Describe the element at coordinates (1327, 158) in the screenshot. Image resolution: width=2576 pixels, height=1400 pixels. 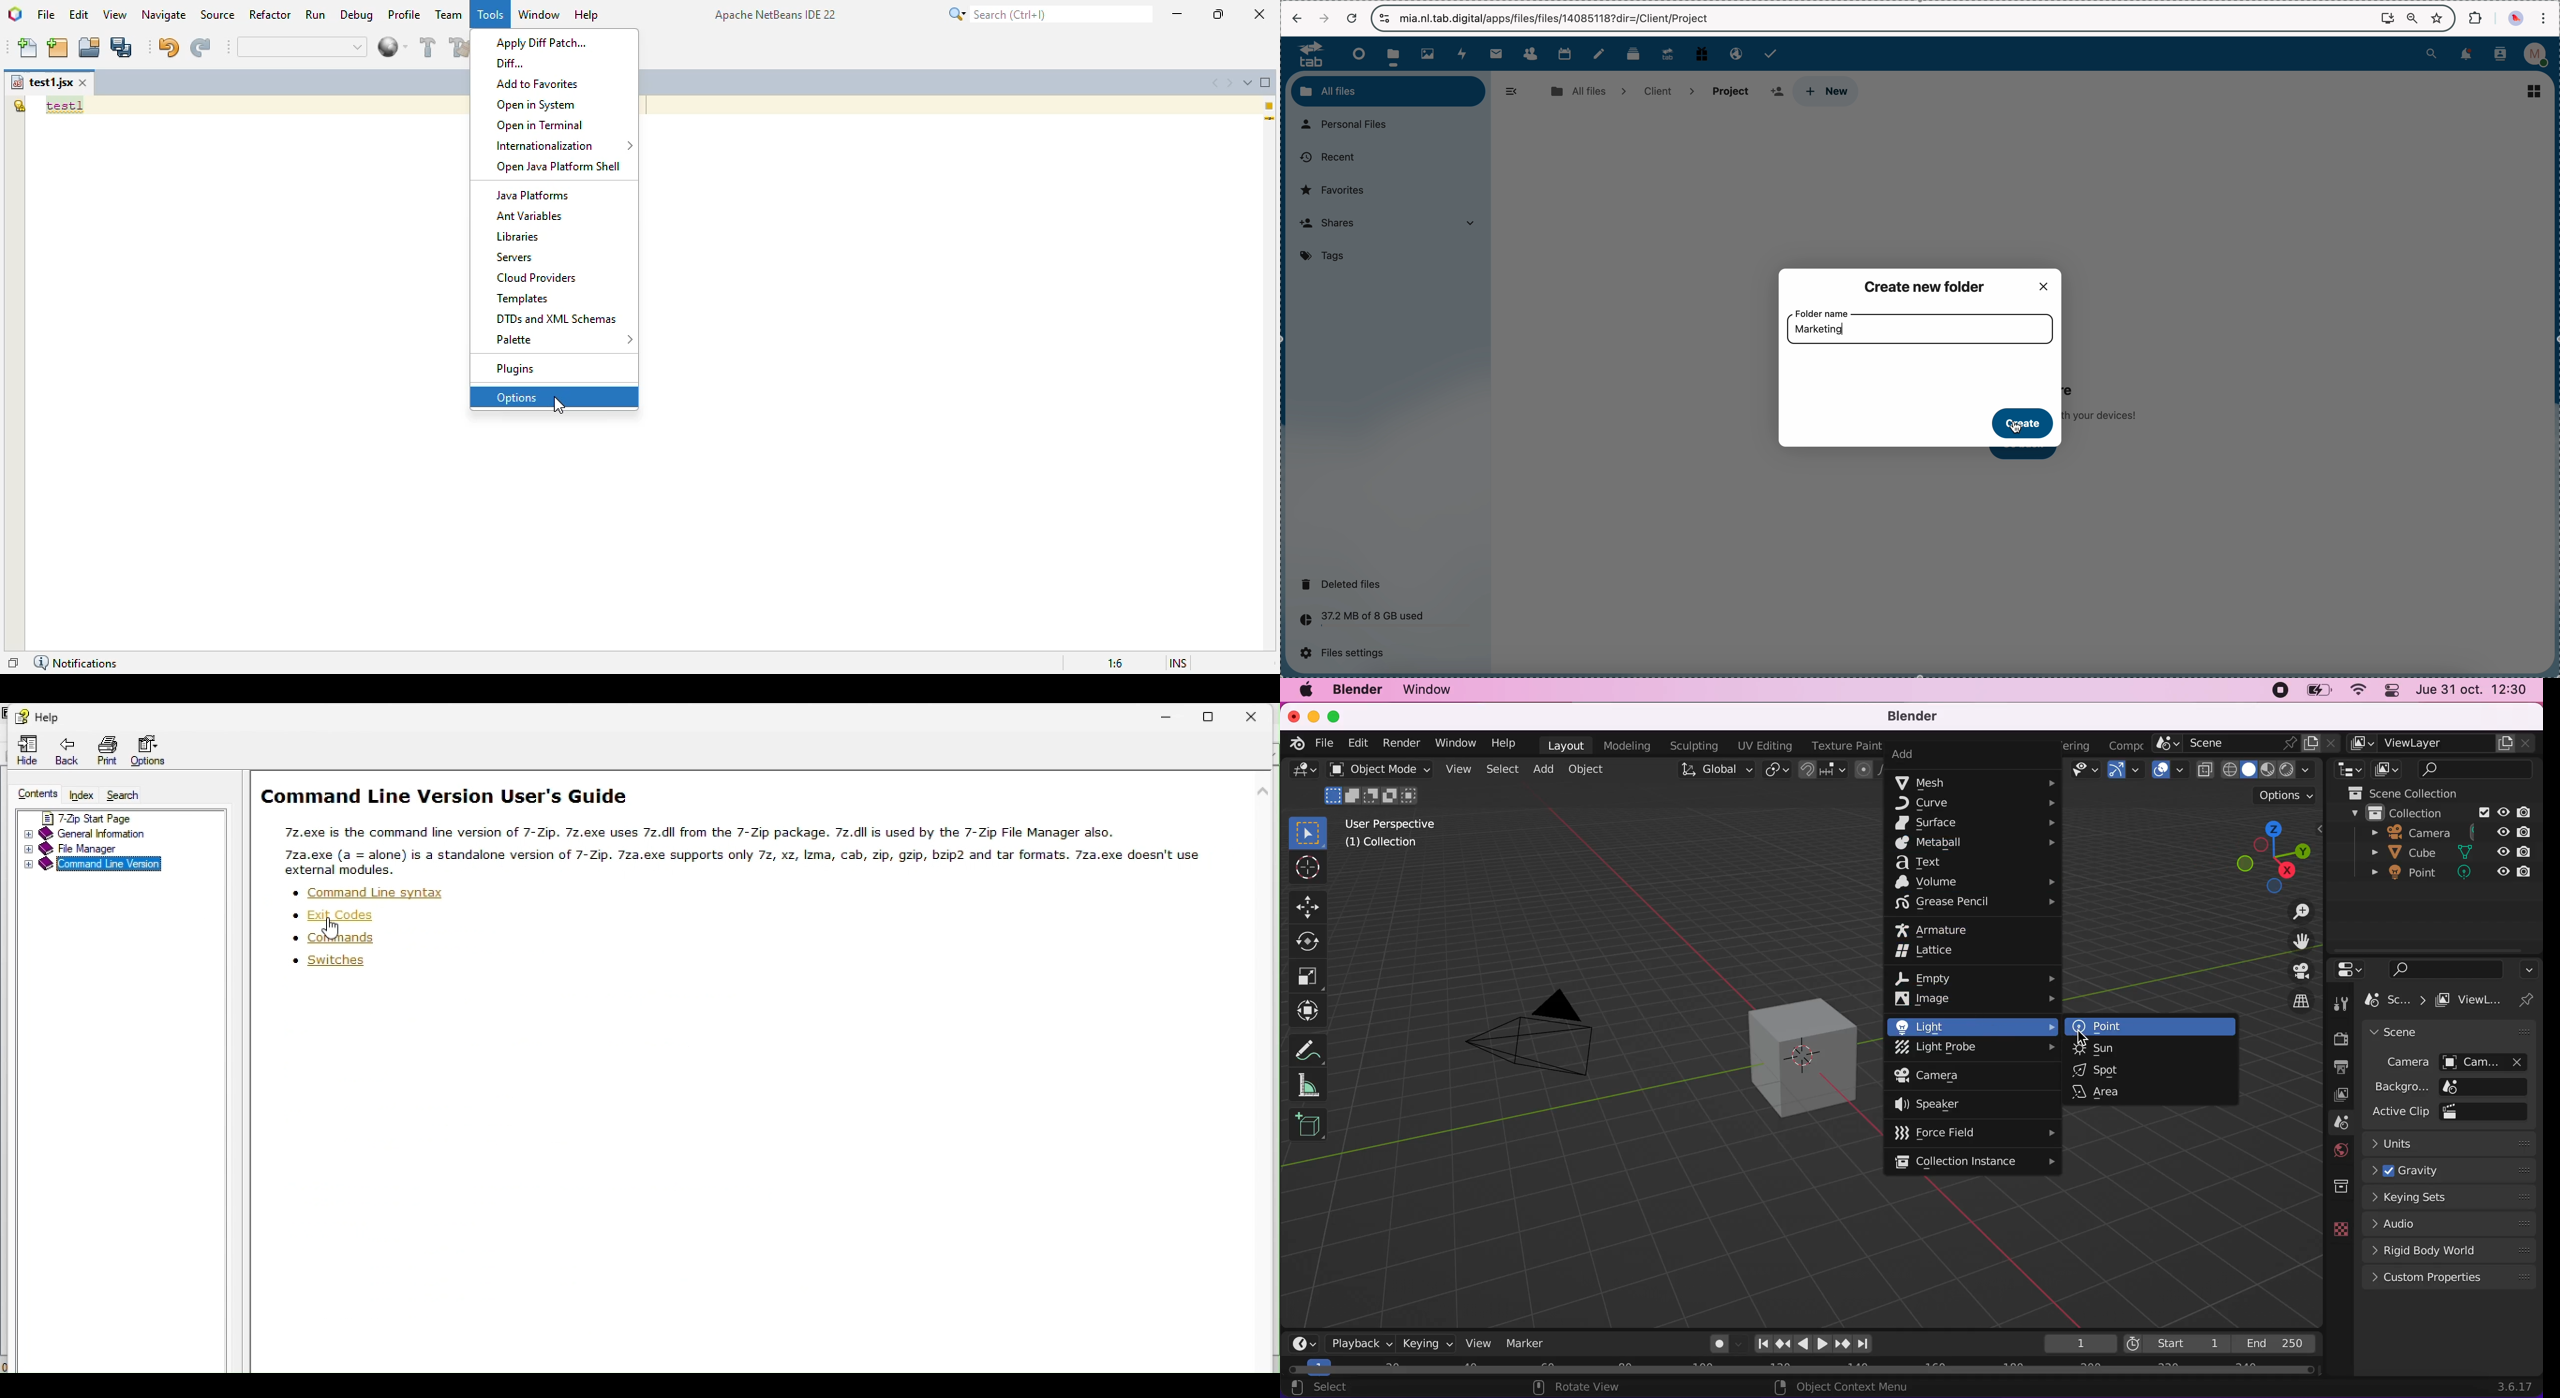
I see `recent` at that location.